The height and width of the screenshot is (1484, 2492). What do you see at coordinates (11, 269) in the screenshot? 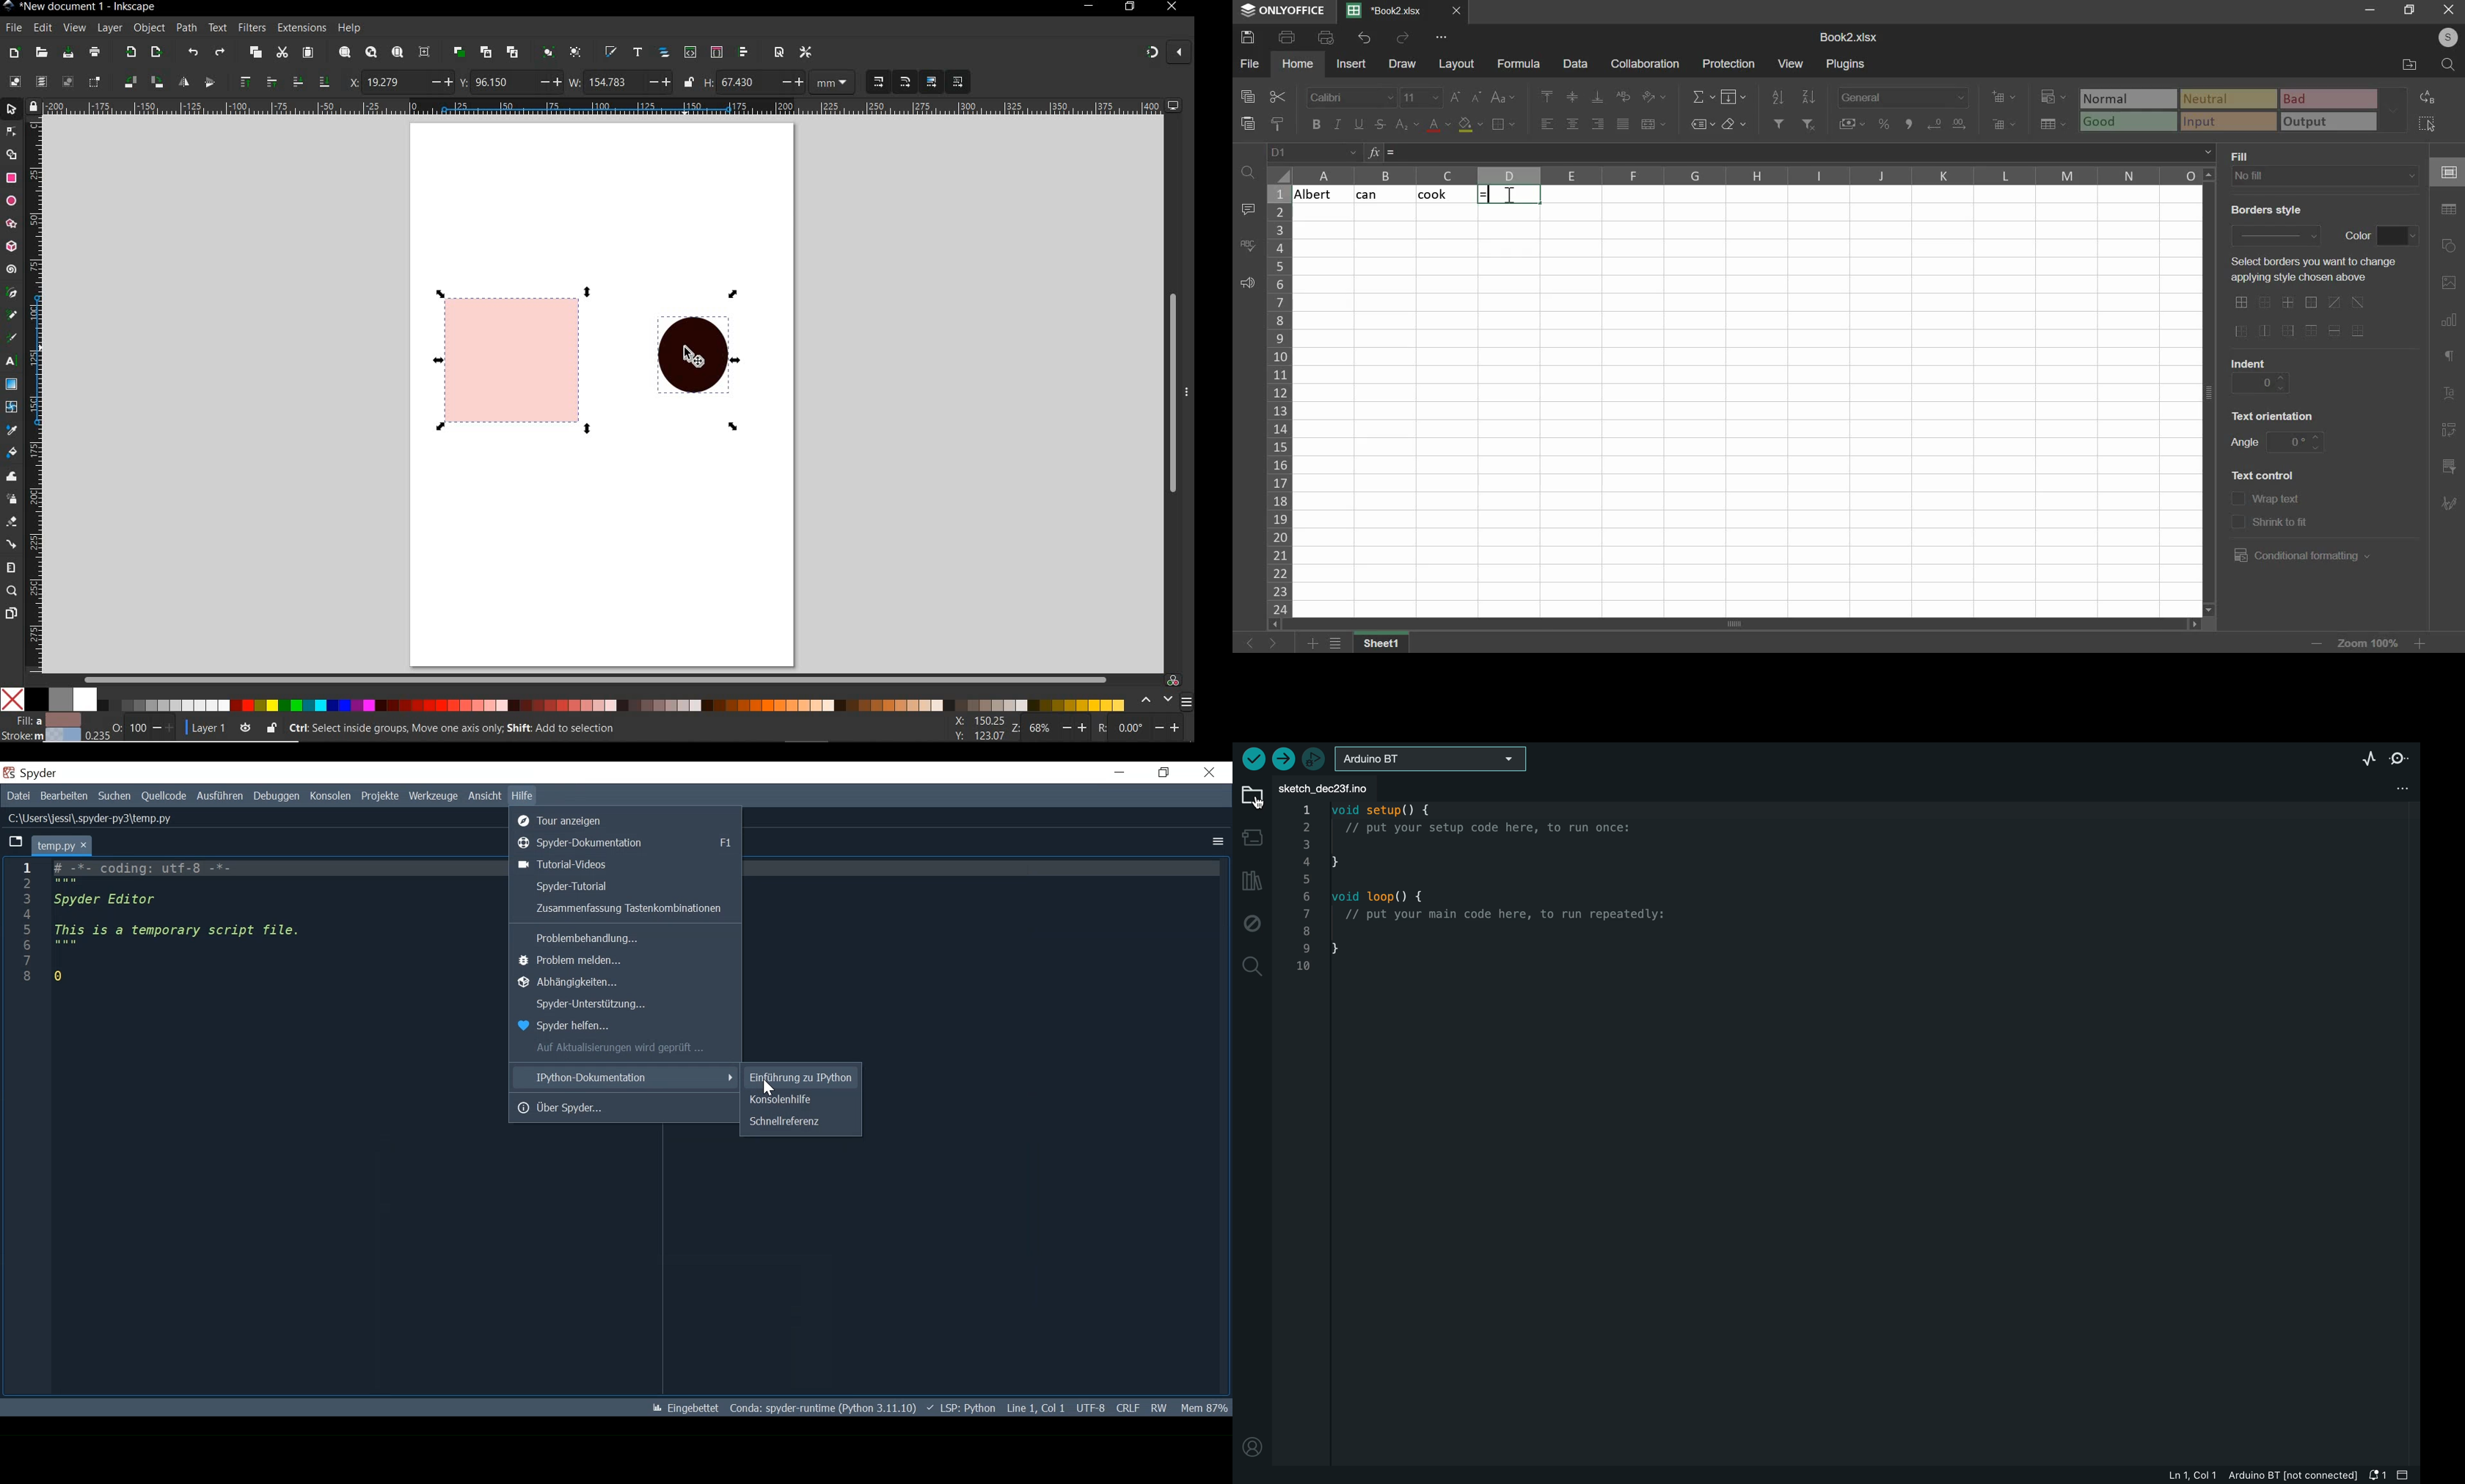
I see `spiral tool` at bounding box center [11, 269].